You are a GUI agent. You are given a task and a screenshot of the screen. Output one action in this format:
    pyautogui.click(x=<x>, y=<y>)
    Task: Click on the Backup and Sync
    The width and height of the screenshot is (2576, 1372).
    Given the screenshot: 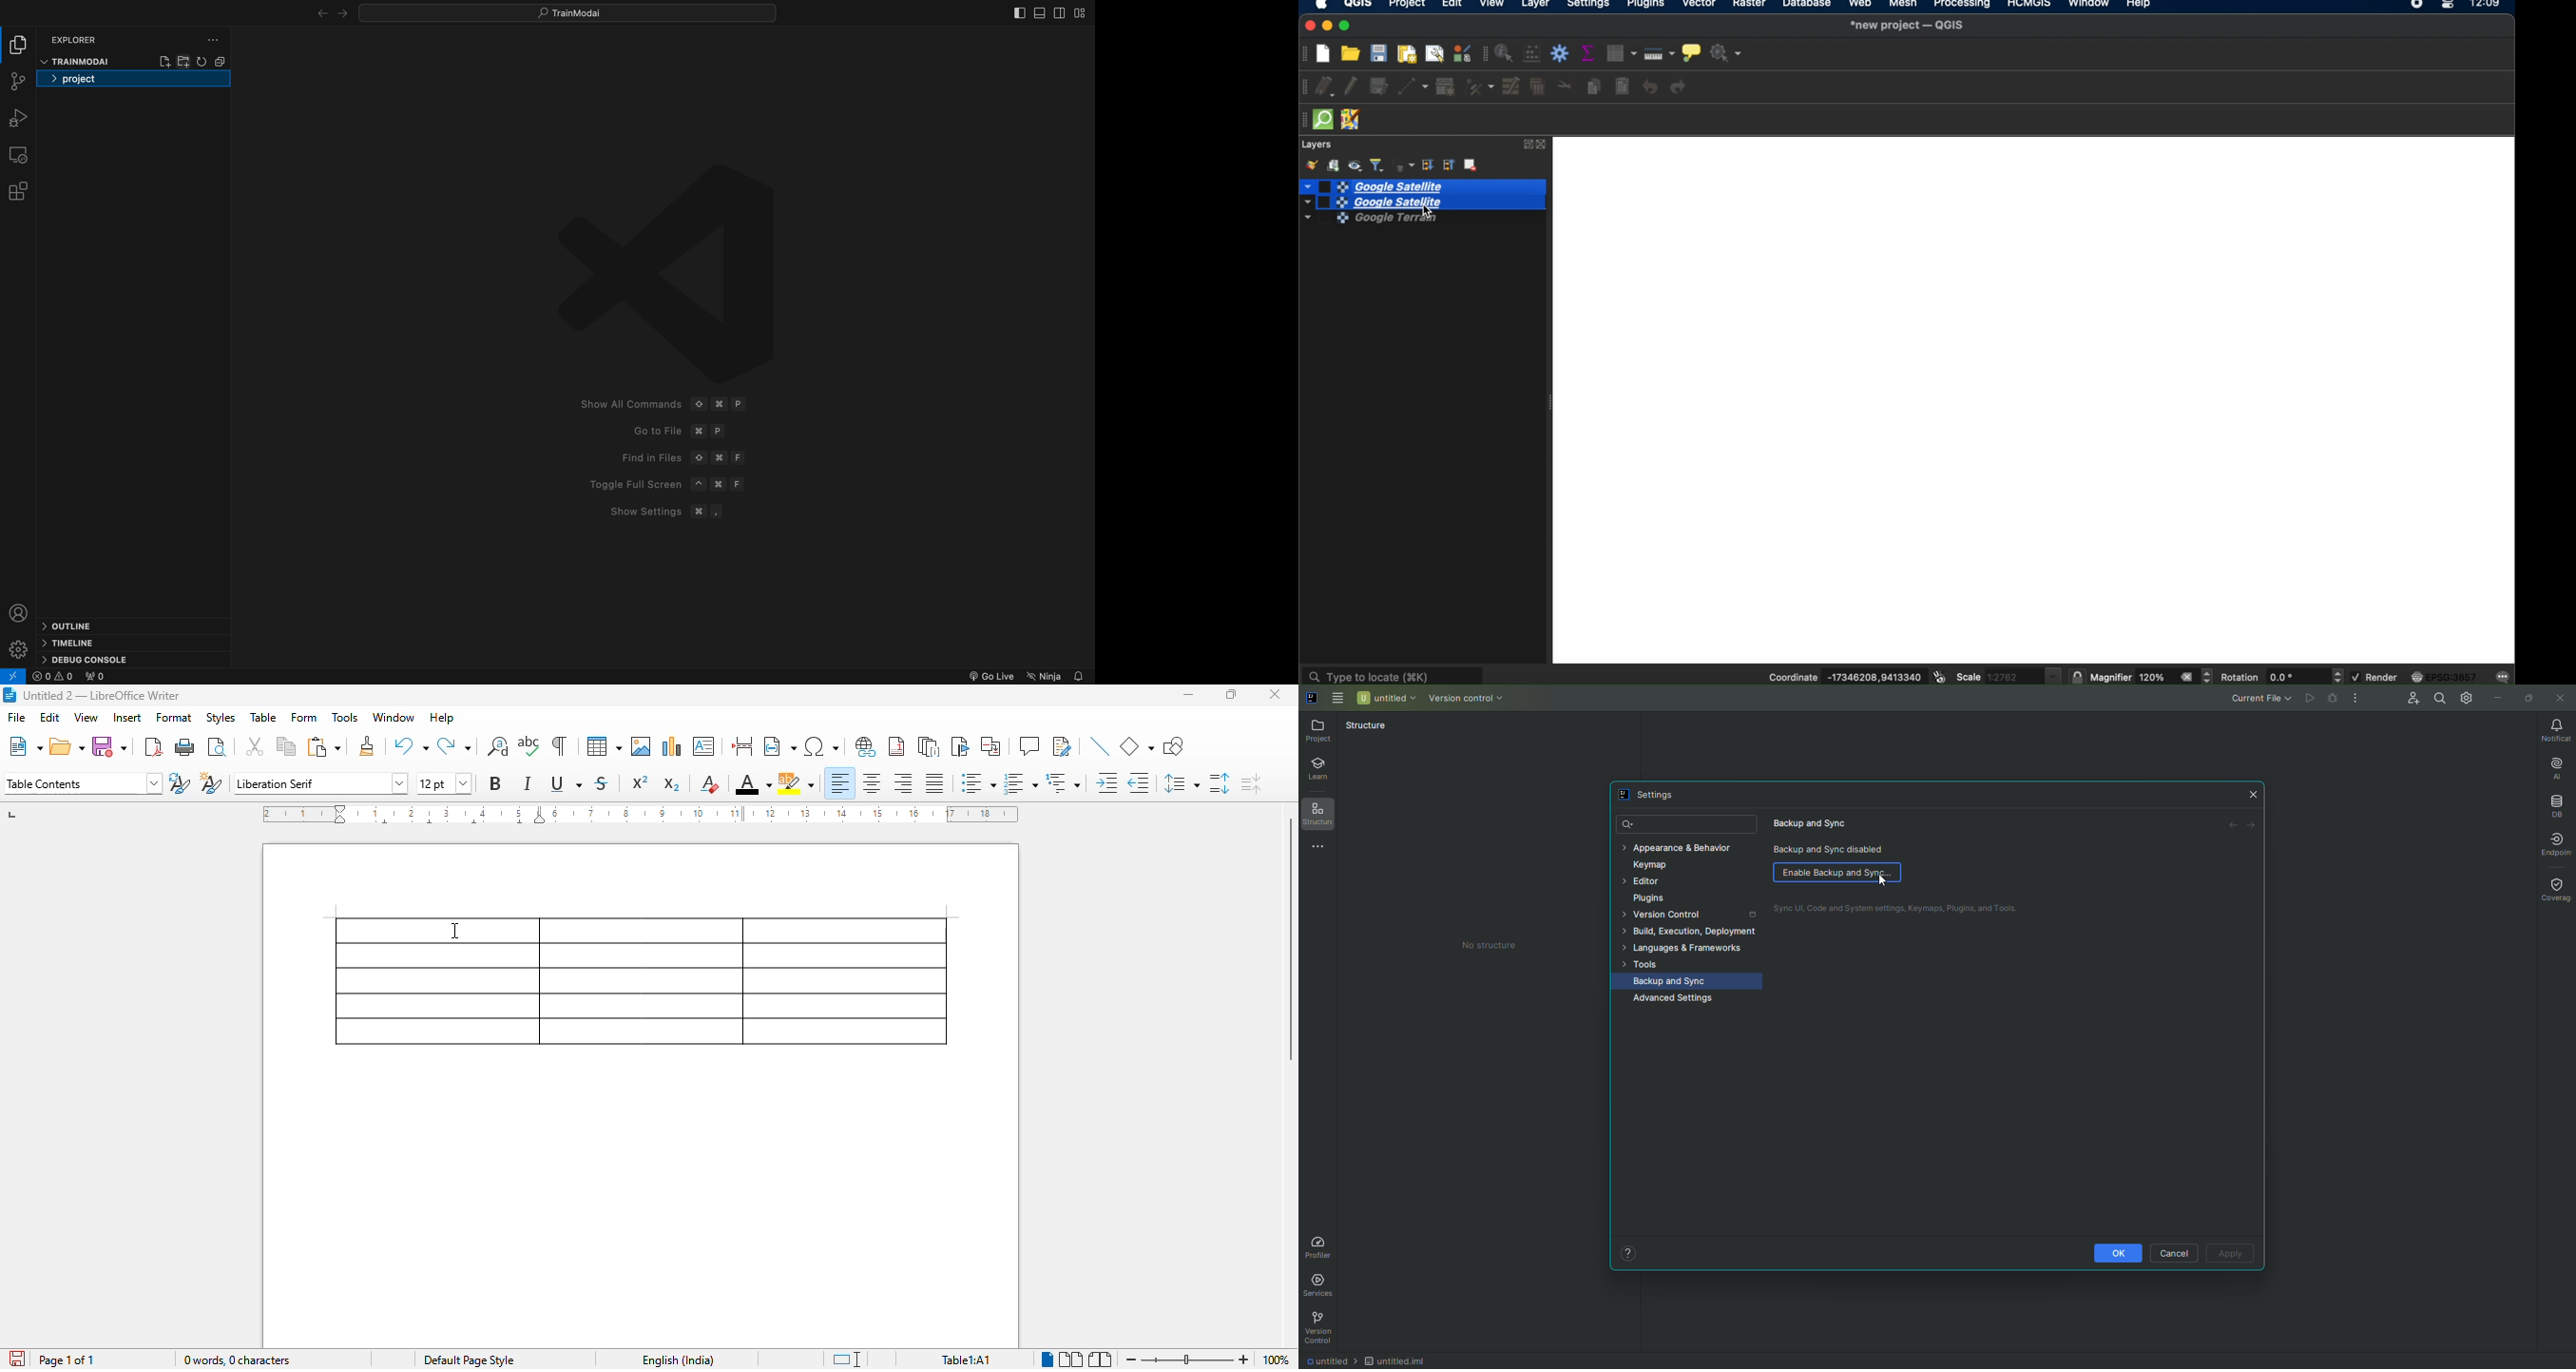 What is the action you would take?
    pyautogui.click(x=1677, y=981)
    